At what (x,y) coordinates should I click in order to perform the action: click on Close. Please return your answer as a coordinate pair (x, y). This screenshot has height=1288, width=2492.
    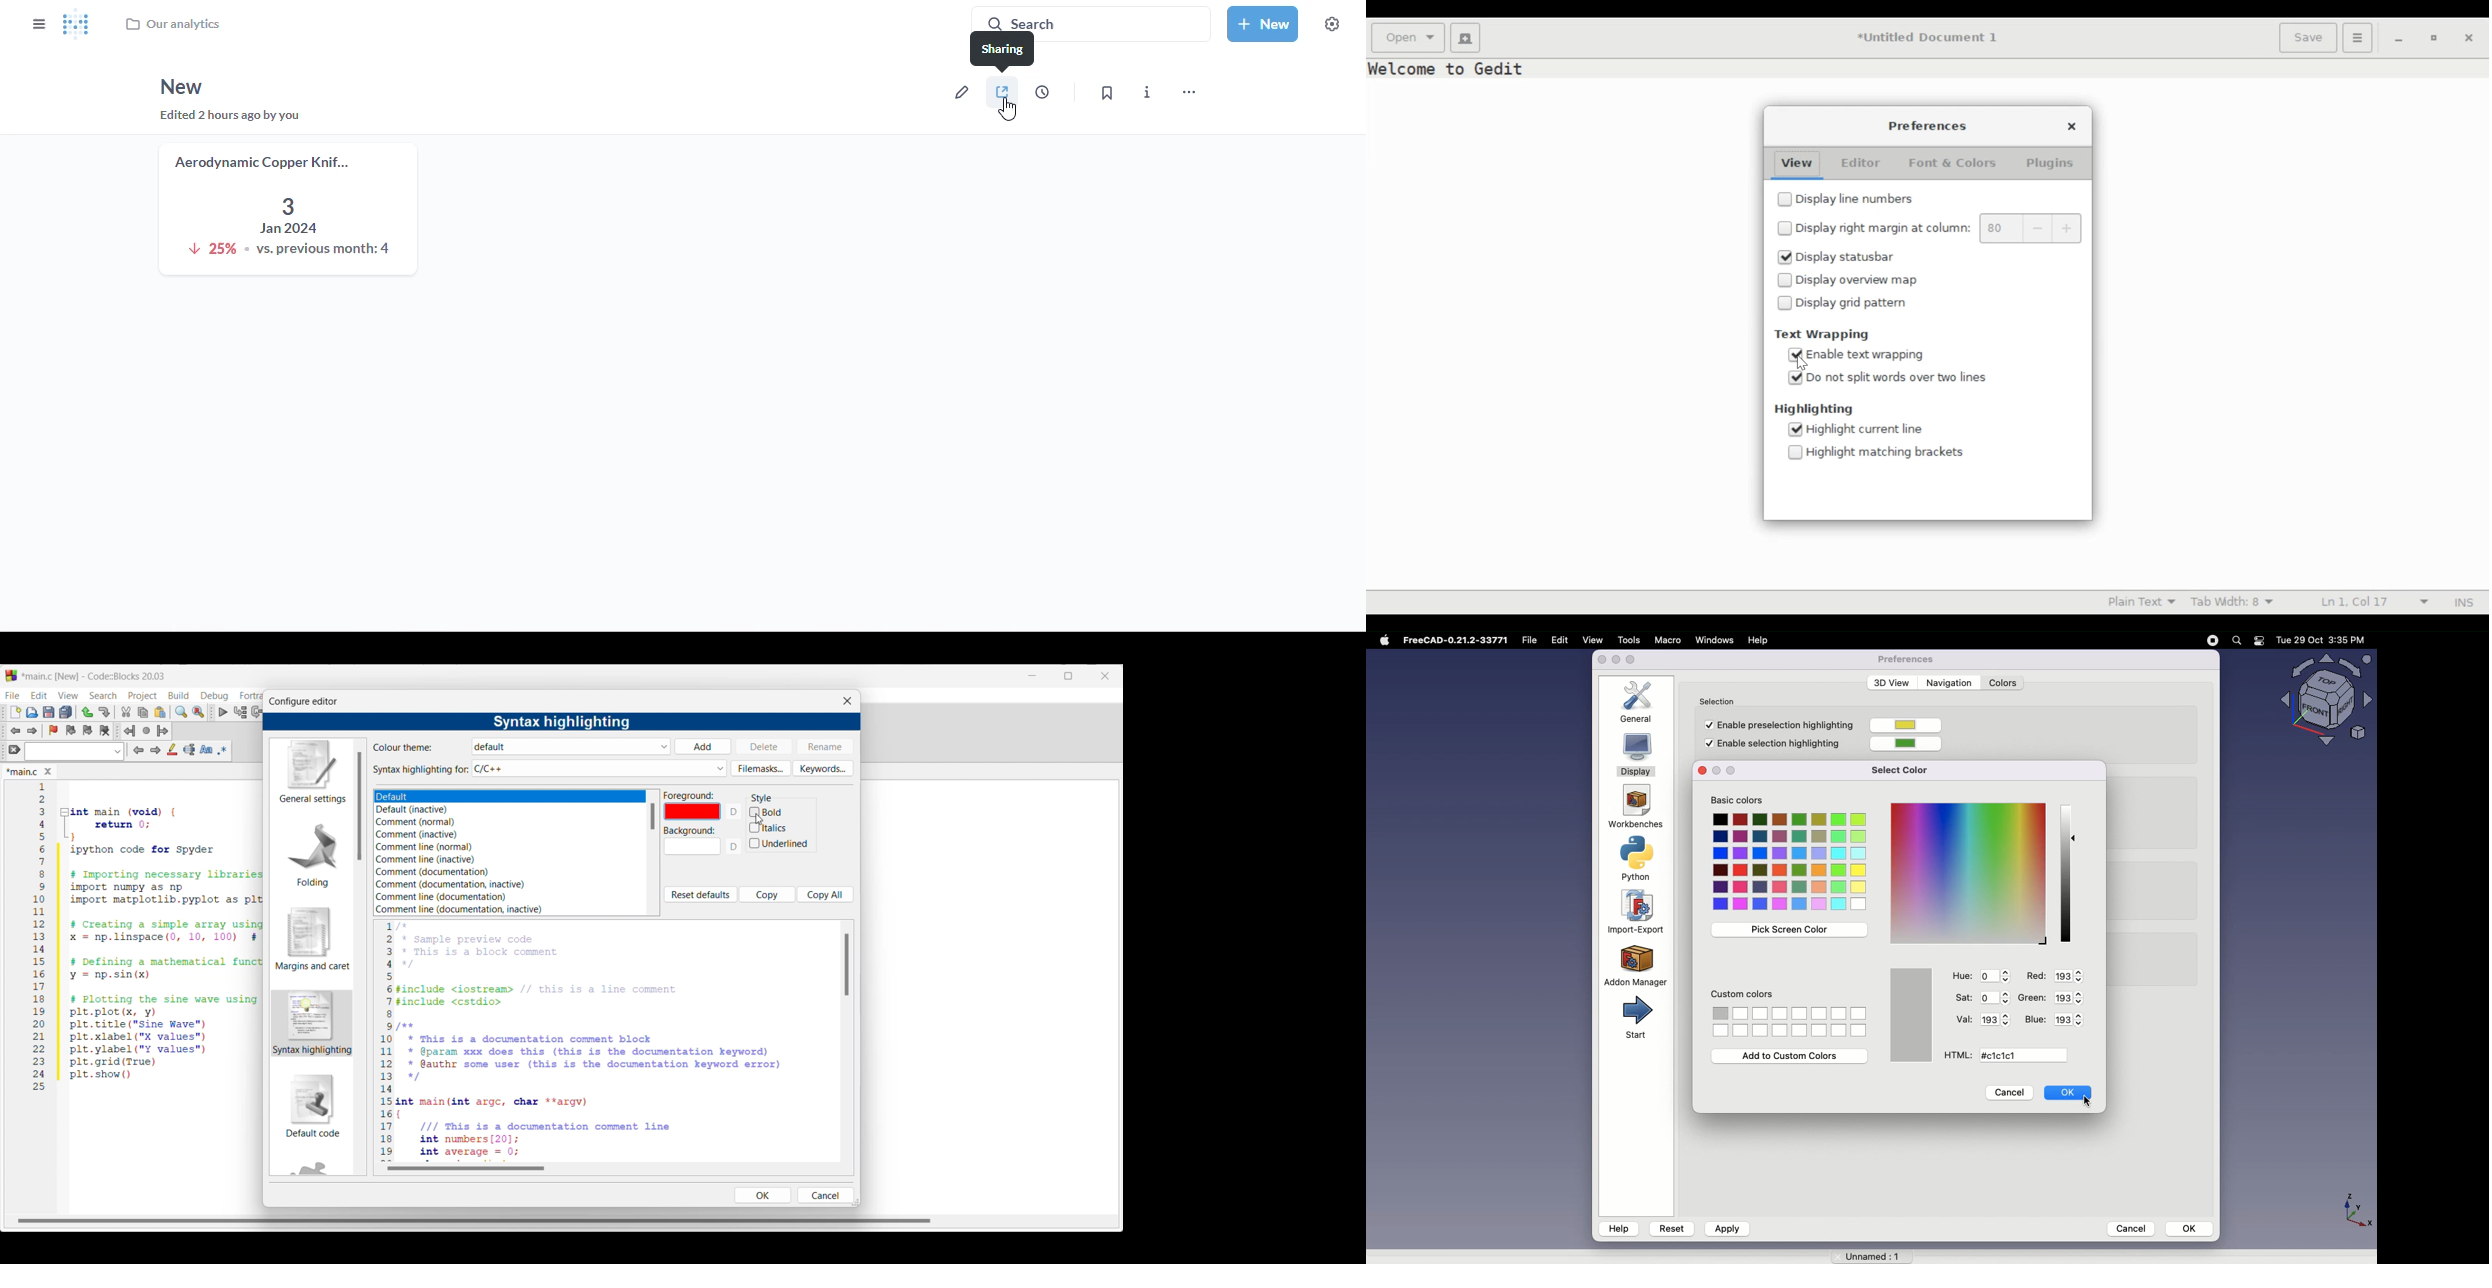
    Looking at the image, I should click on (1700, 771).